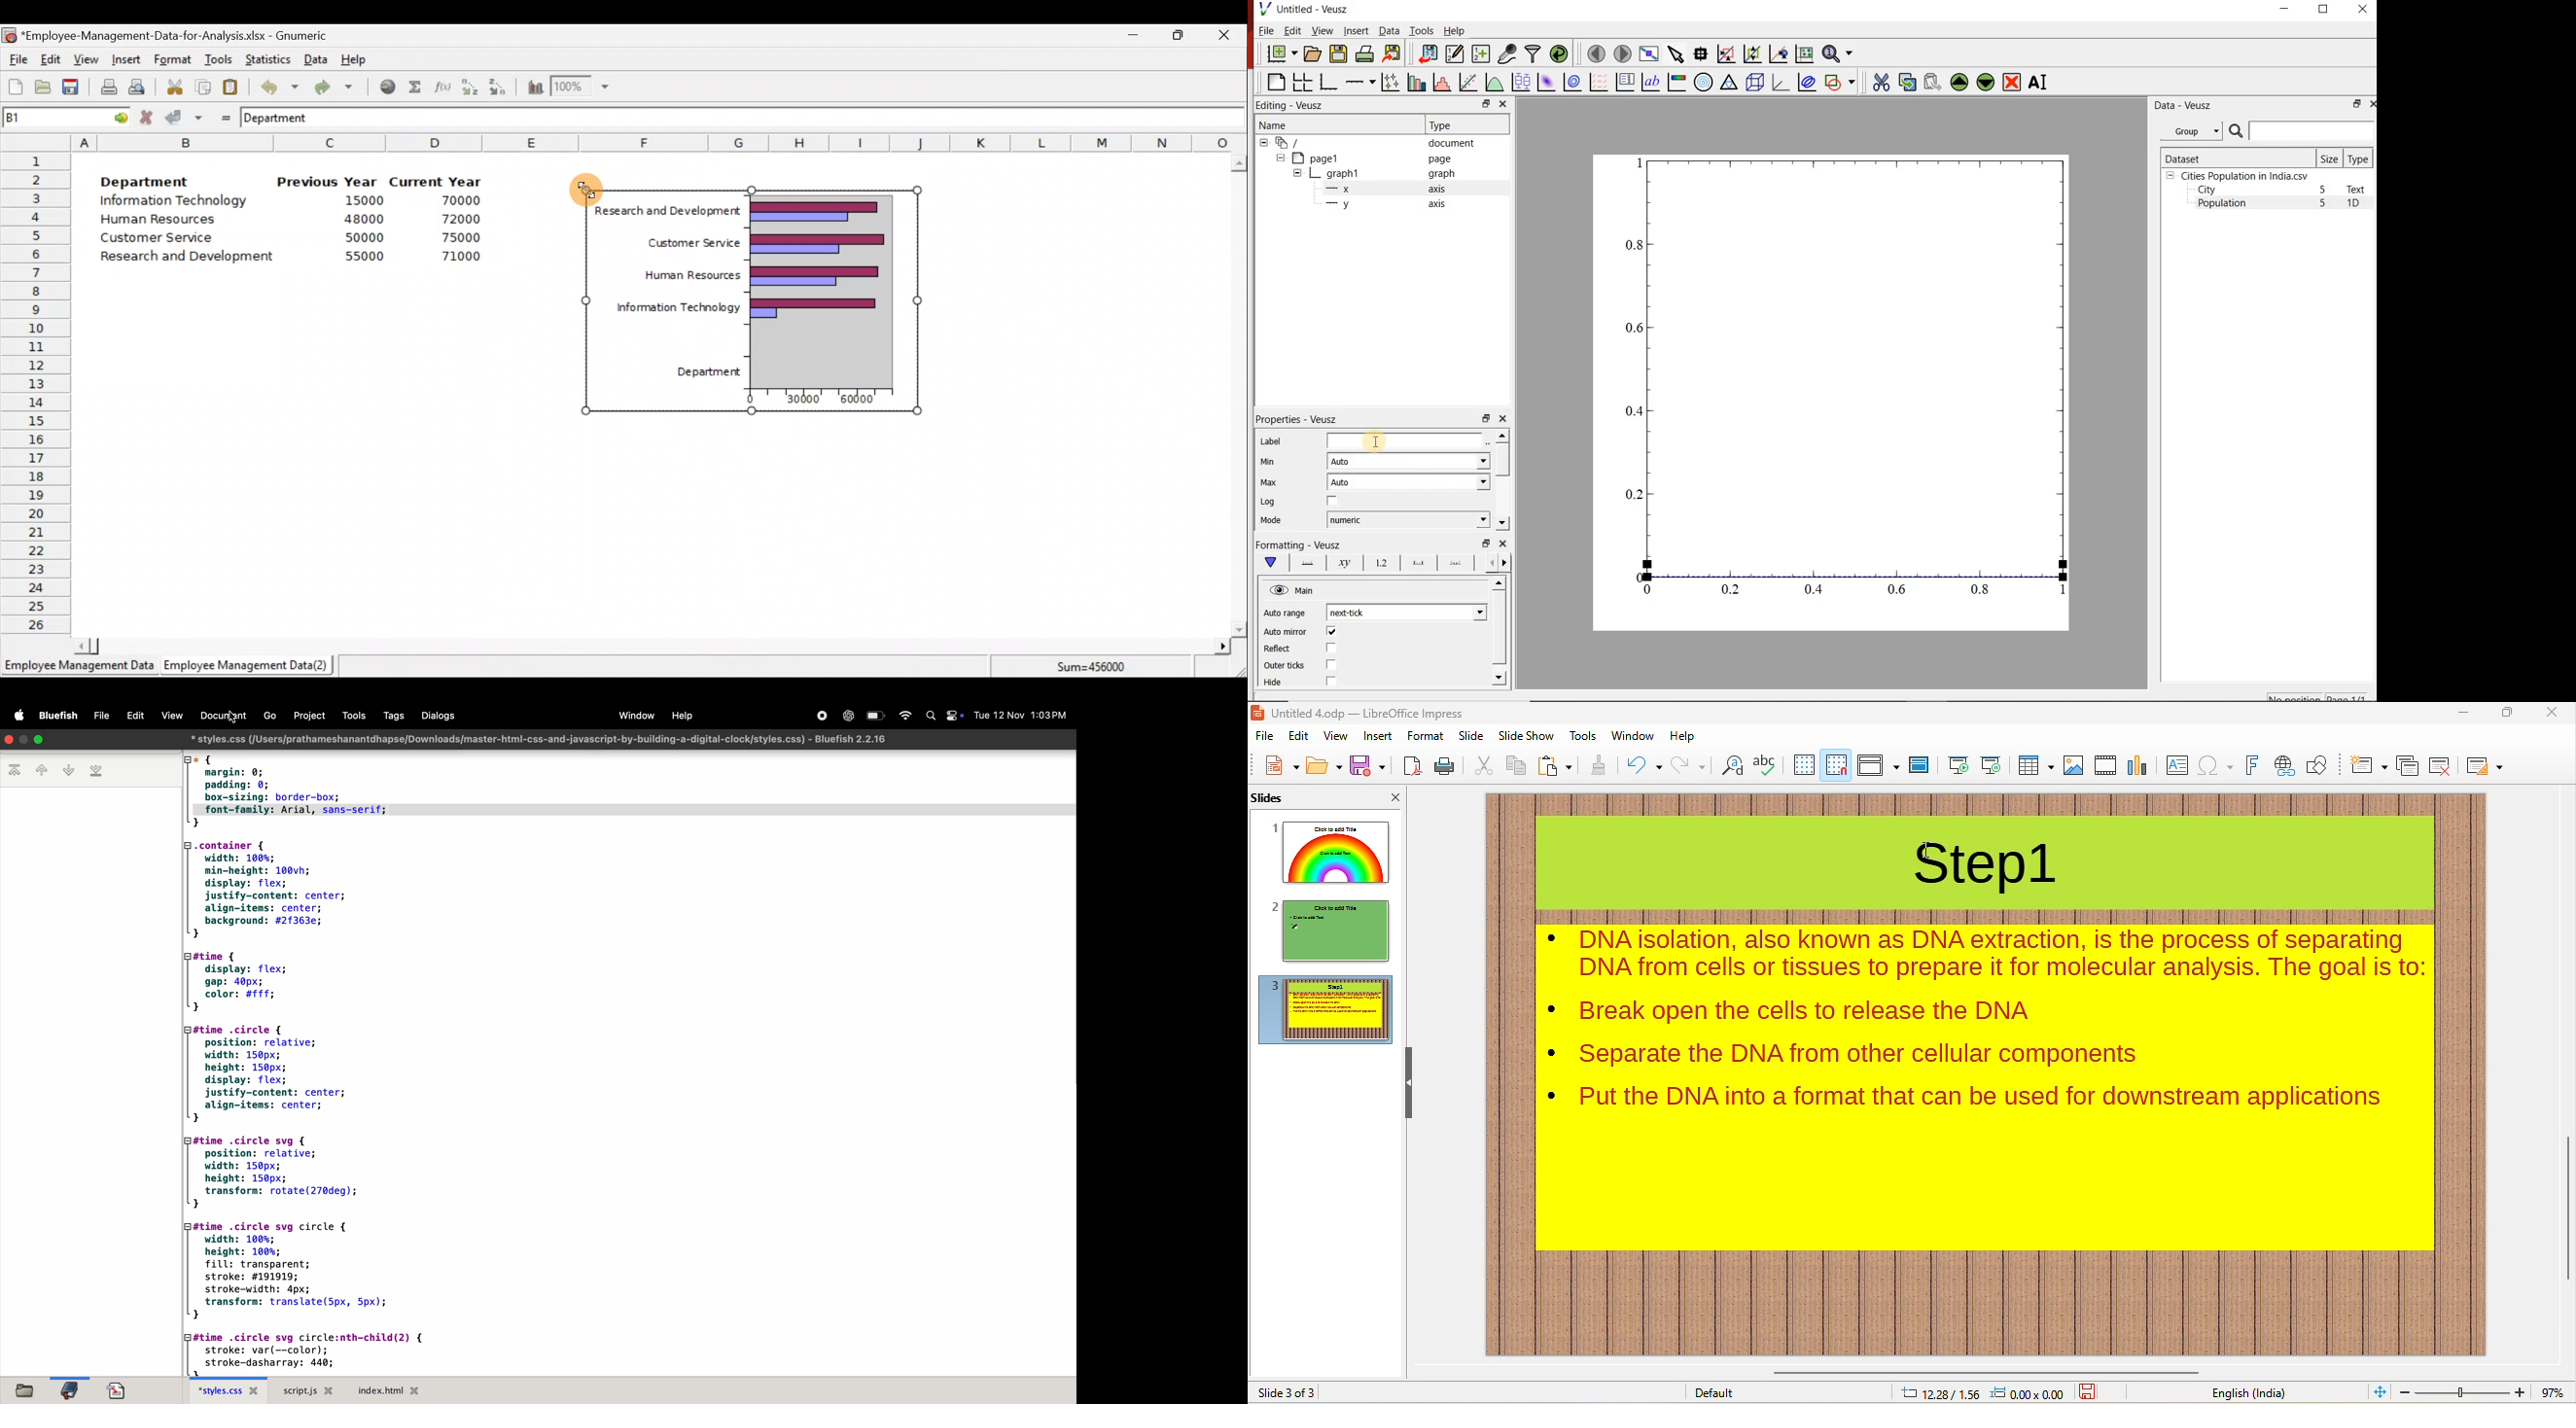 This screenshot has height=1428, width=2576. I want to click on Human Resources, so click(683, 278).